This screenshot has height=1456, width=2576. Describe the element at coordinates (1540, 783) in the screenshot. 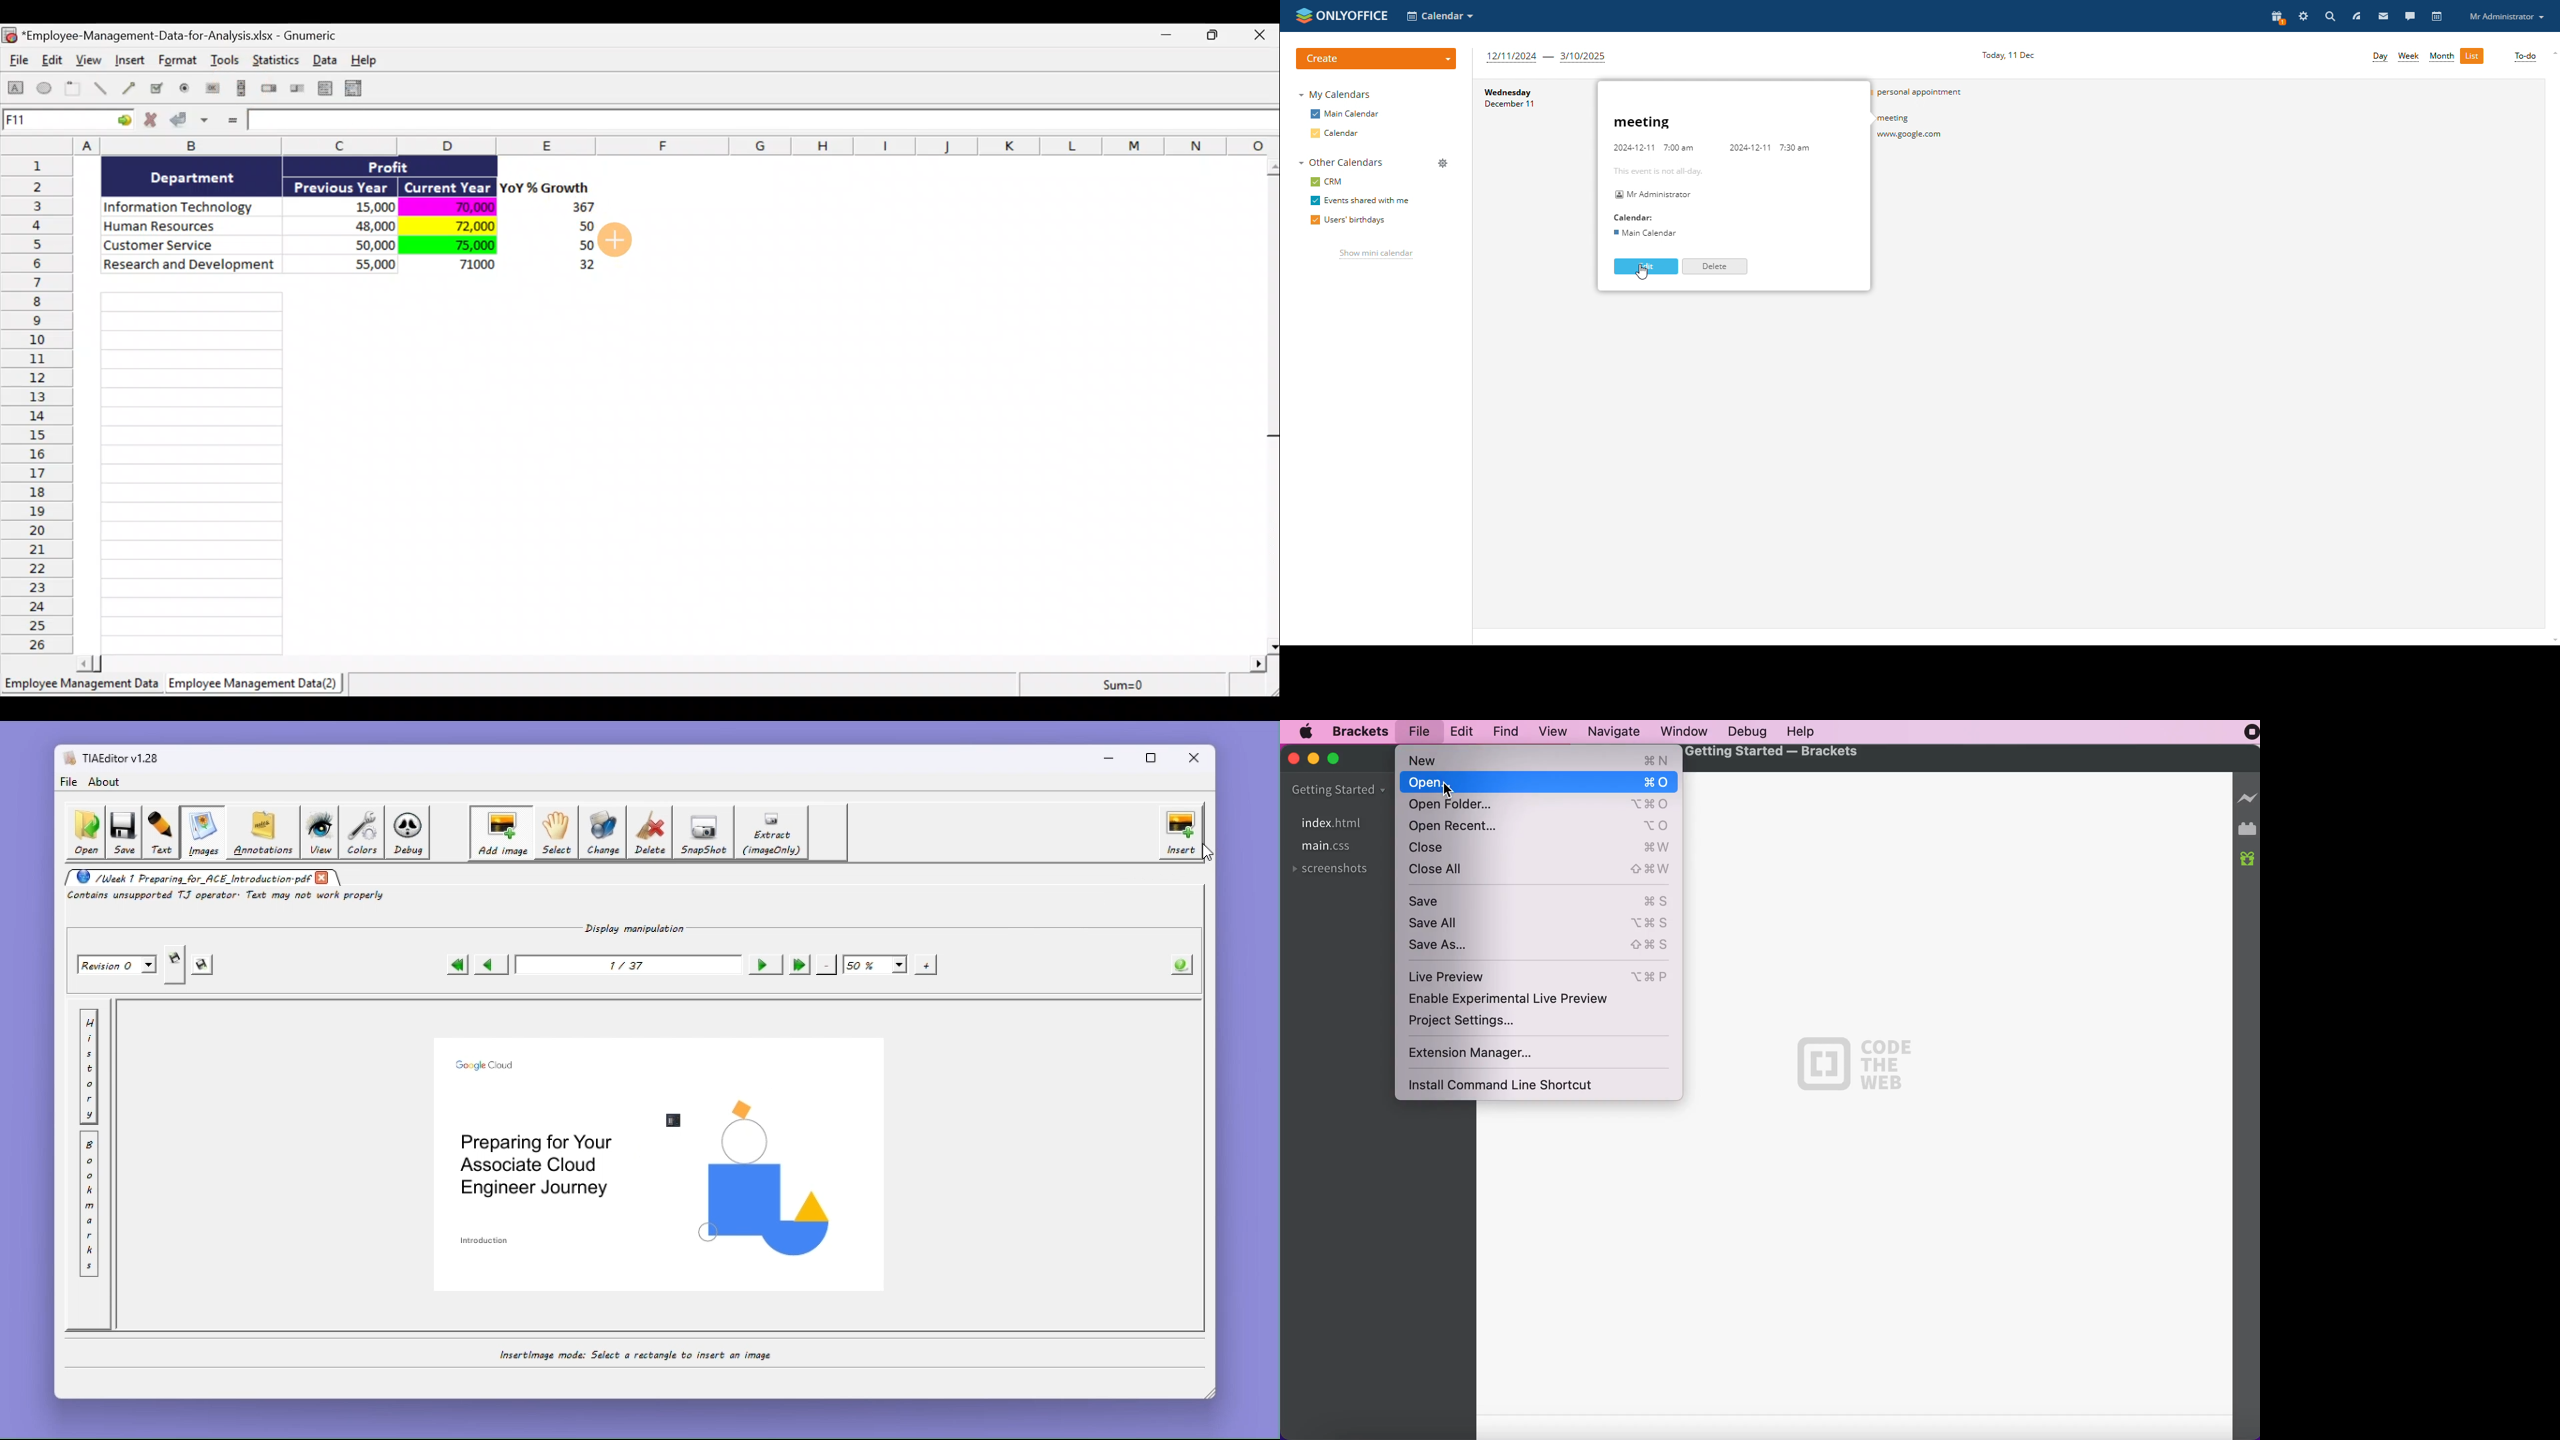

I see `open` at that location.